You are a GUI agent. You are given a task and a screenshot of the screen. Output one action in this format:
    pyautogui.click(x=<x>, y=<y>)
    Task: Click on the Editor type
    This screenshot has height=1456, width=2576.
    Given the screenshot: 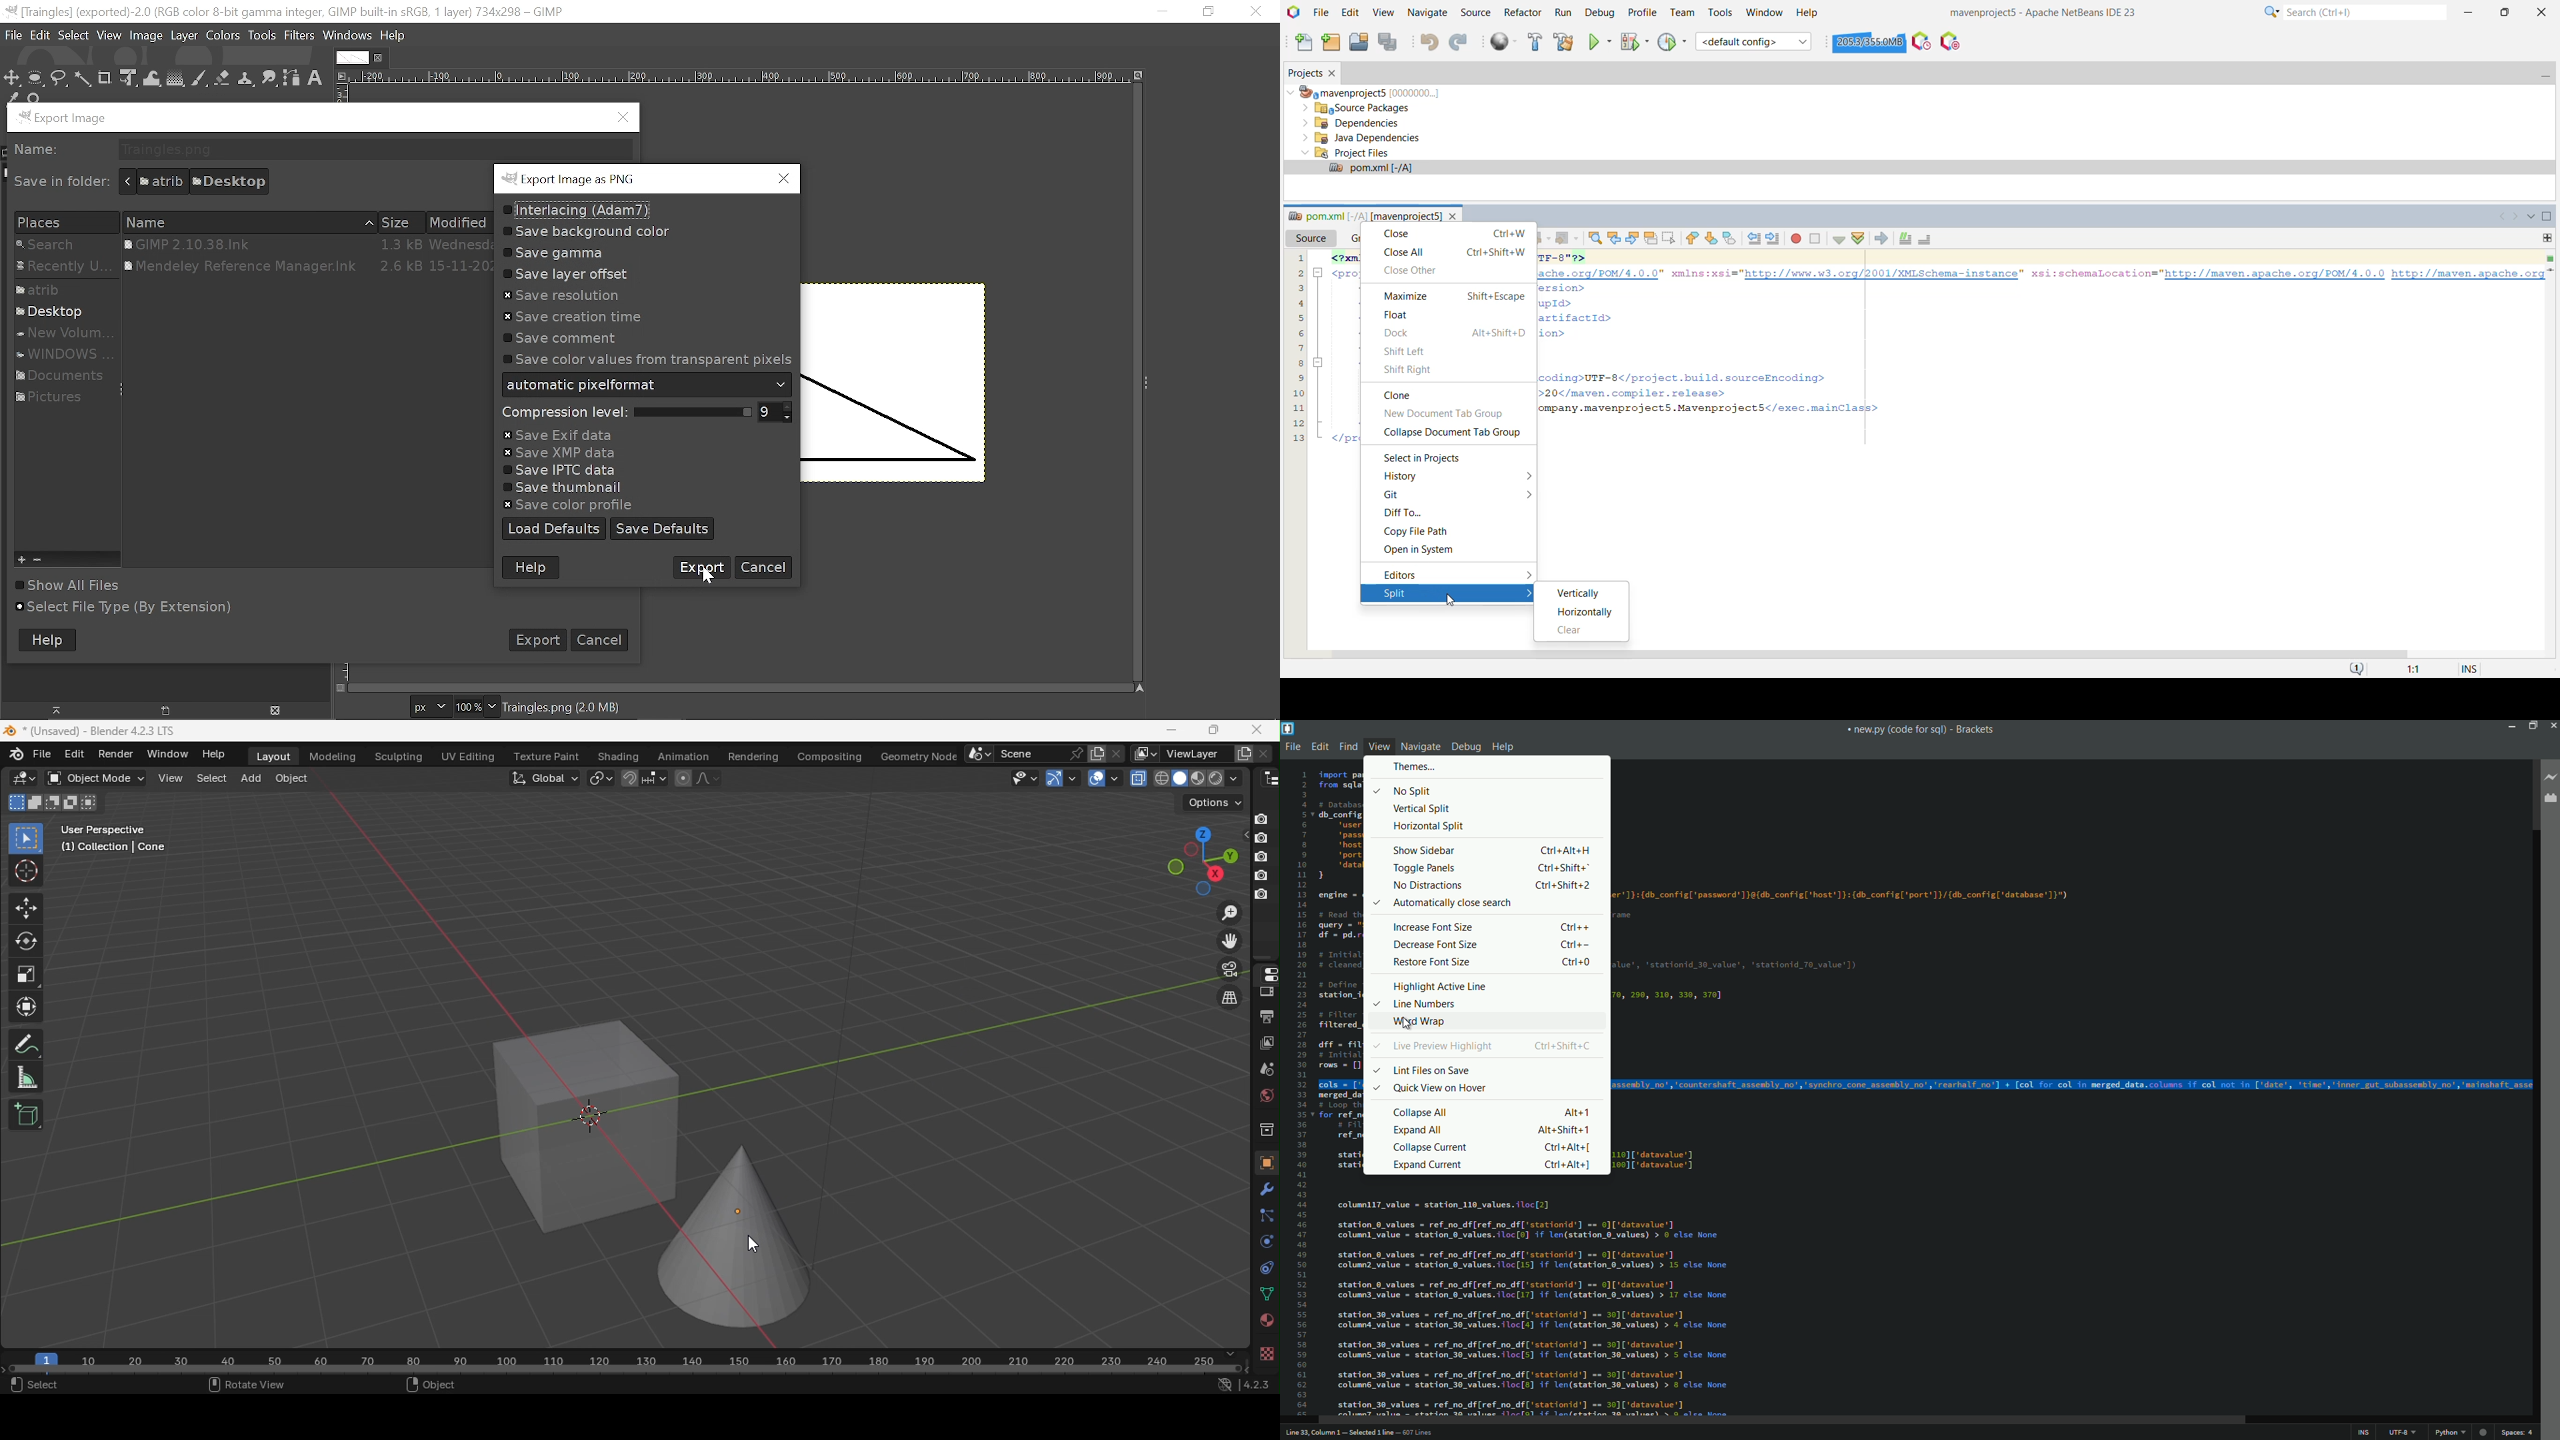 What is the action you would take?
    pyautogui.click(x=25, y=778)
    